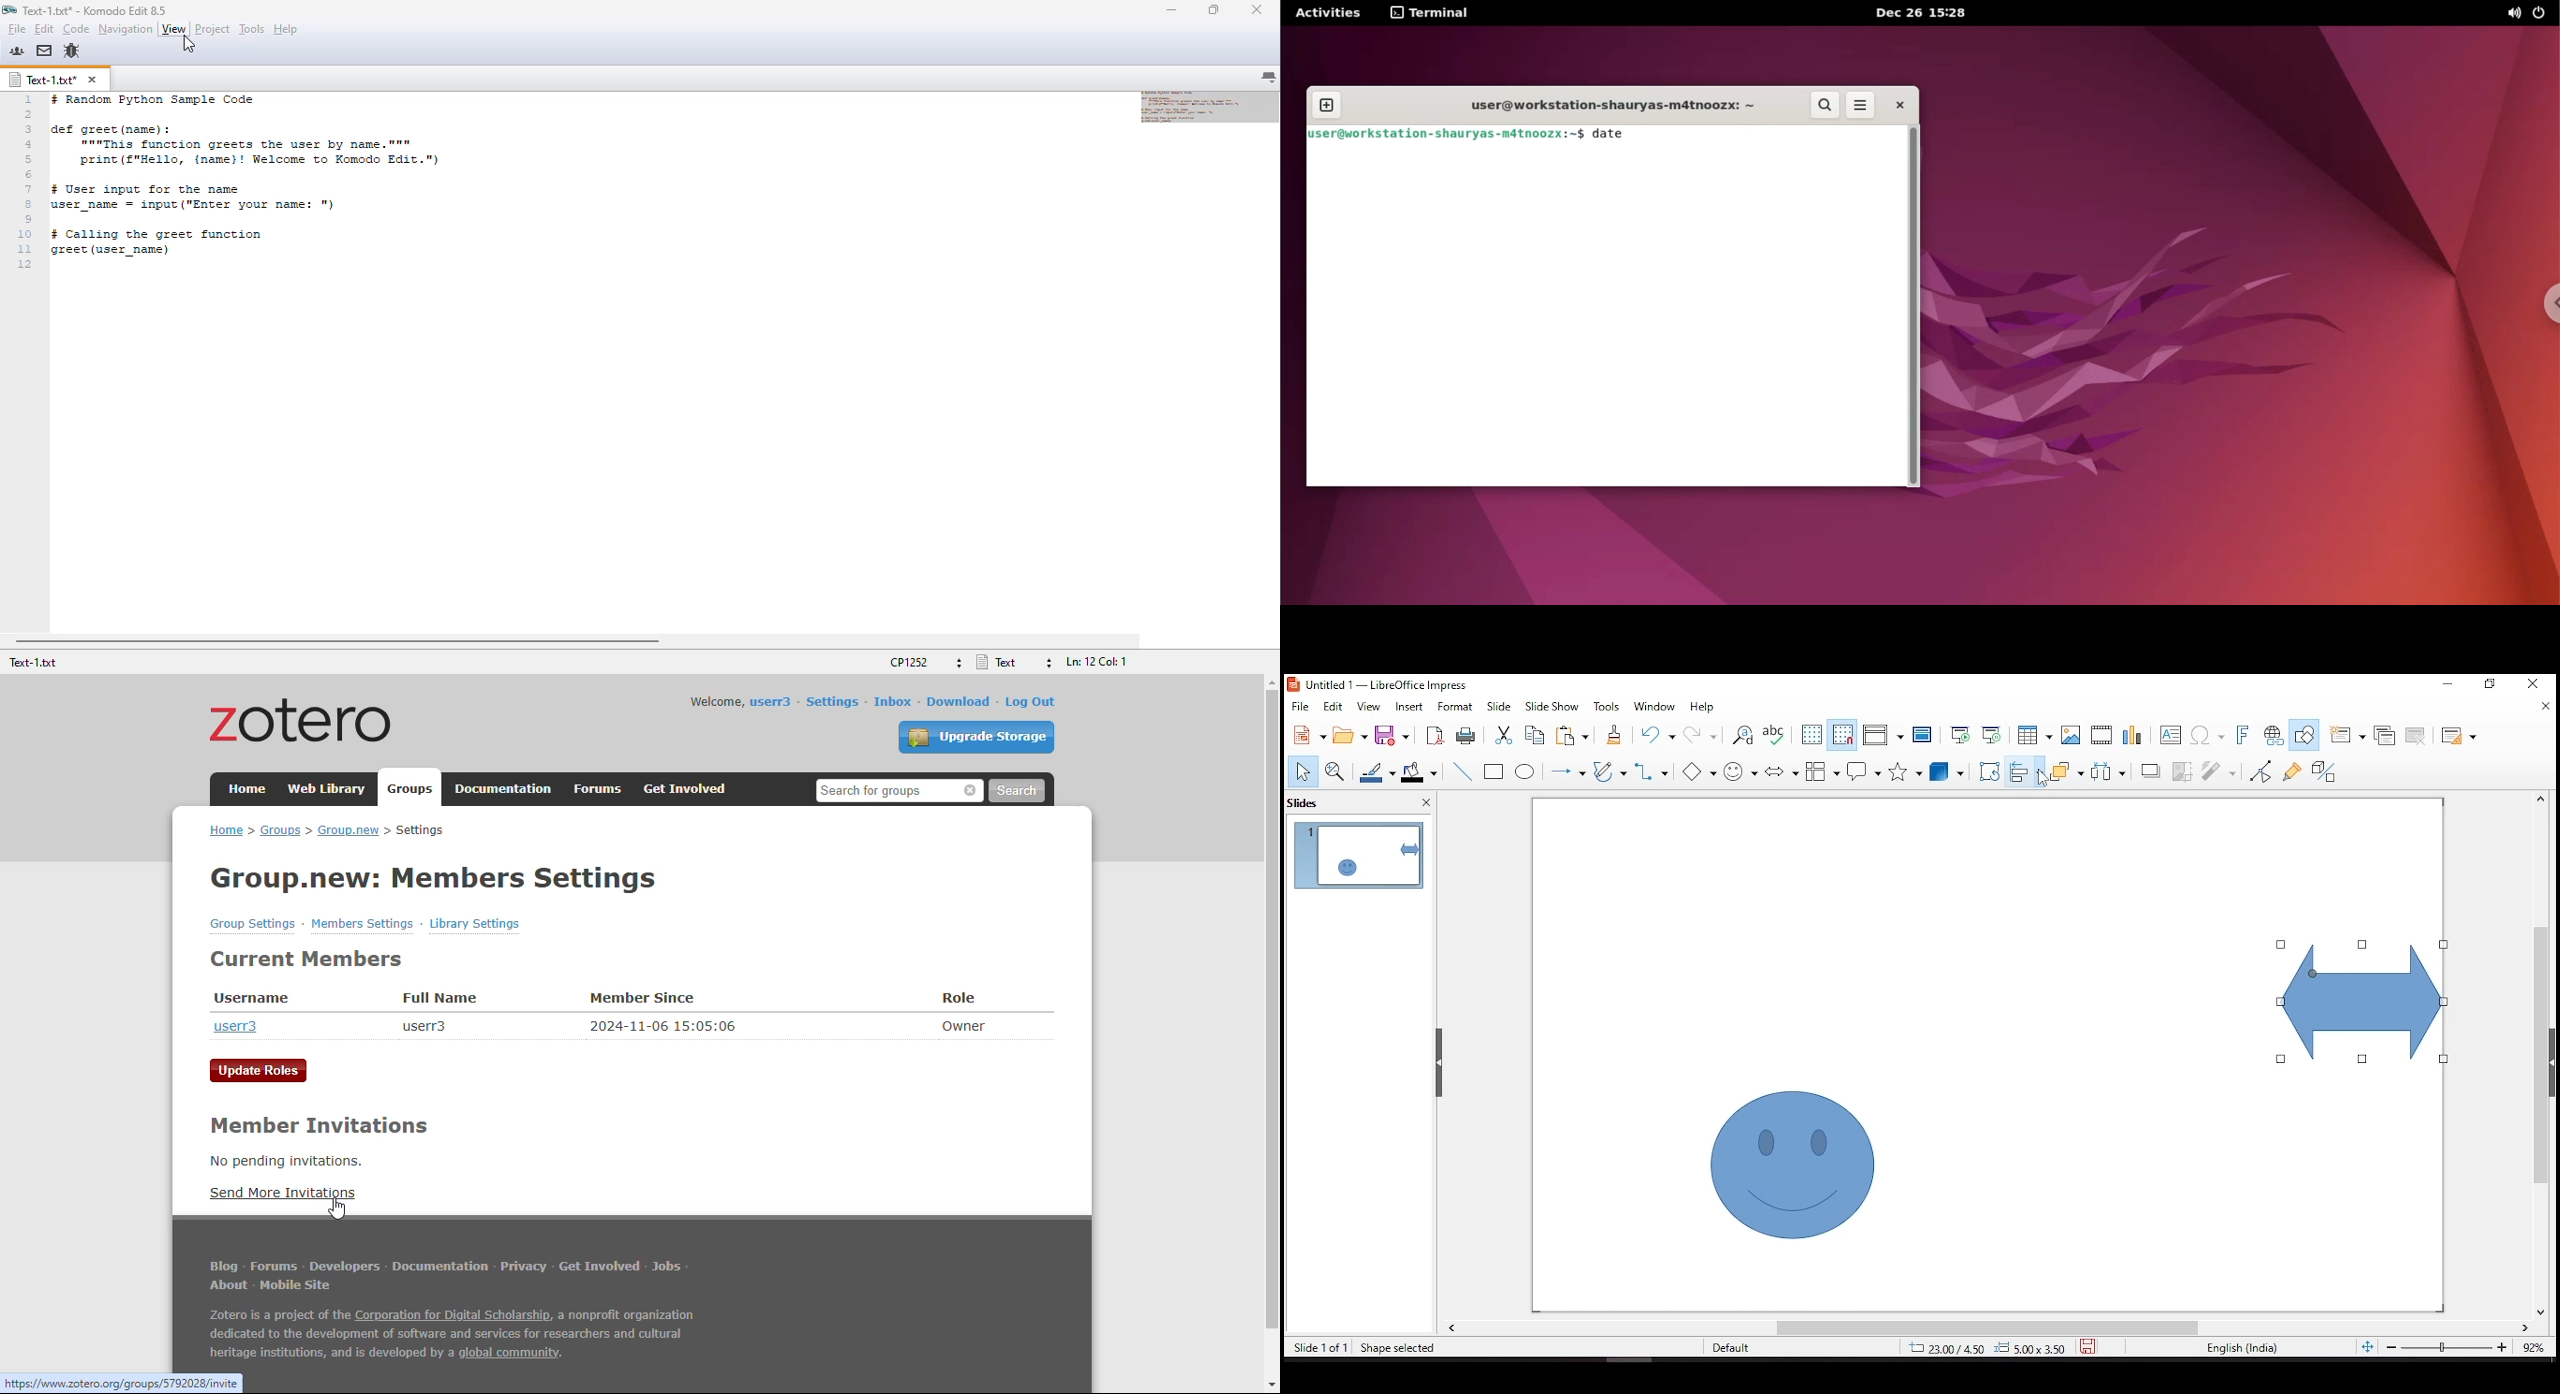 The height and width of the screenshot is (1400, 2576). Describe the element at coordinates (1987, 1328) in the screenshot. I see `scroll bar` at that location.